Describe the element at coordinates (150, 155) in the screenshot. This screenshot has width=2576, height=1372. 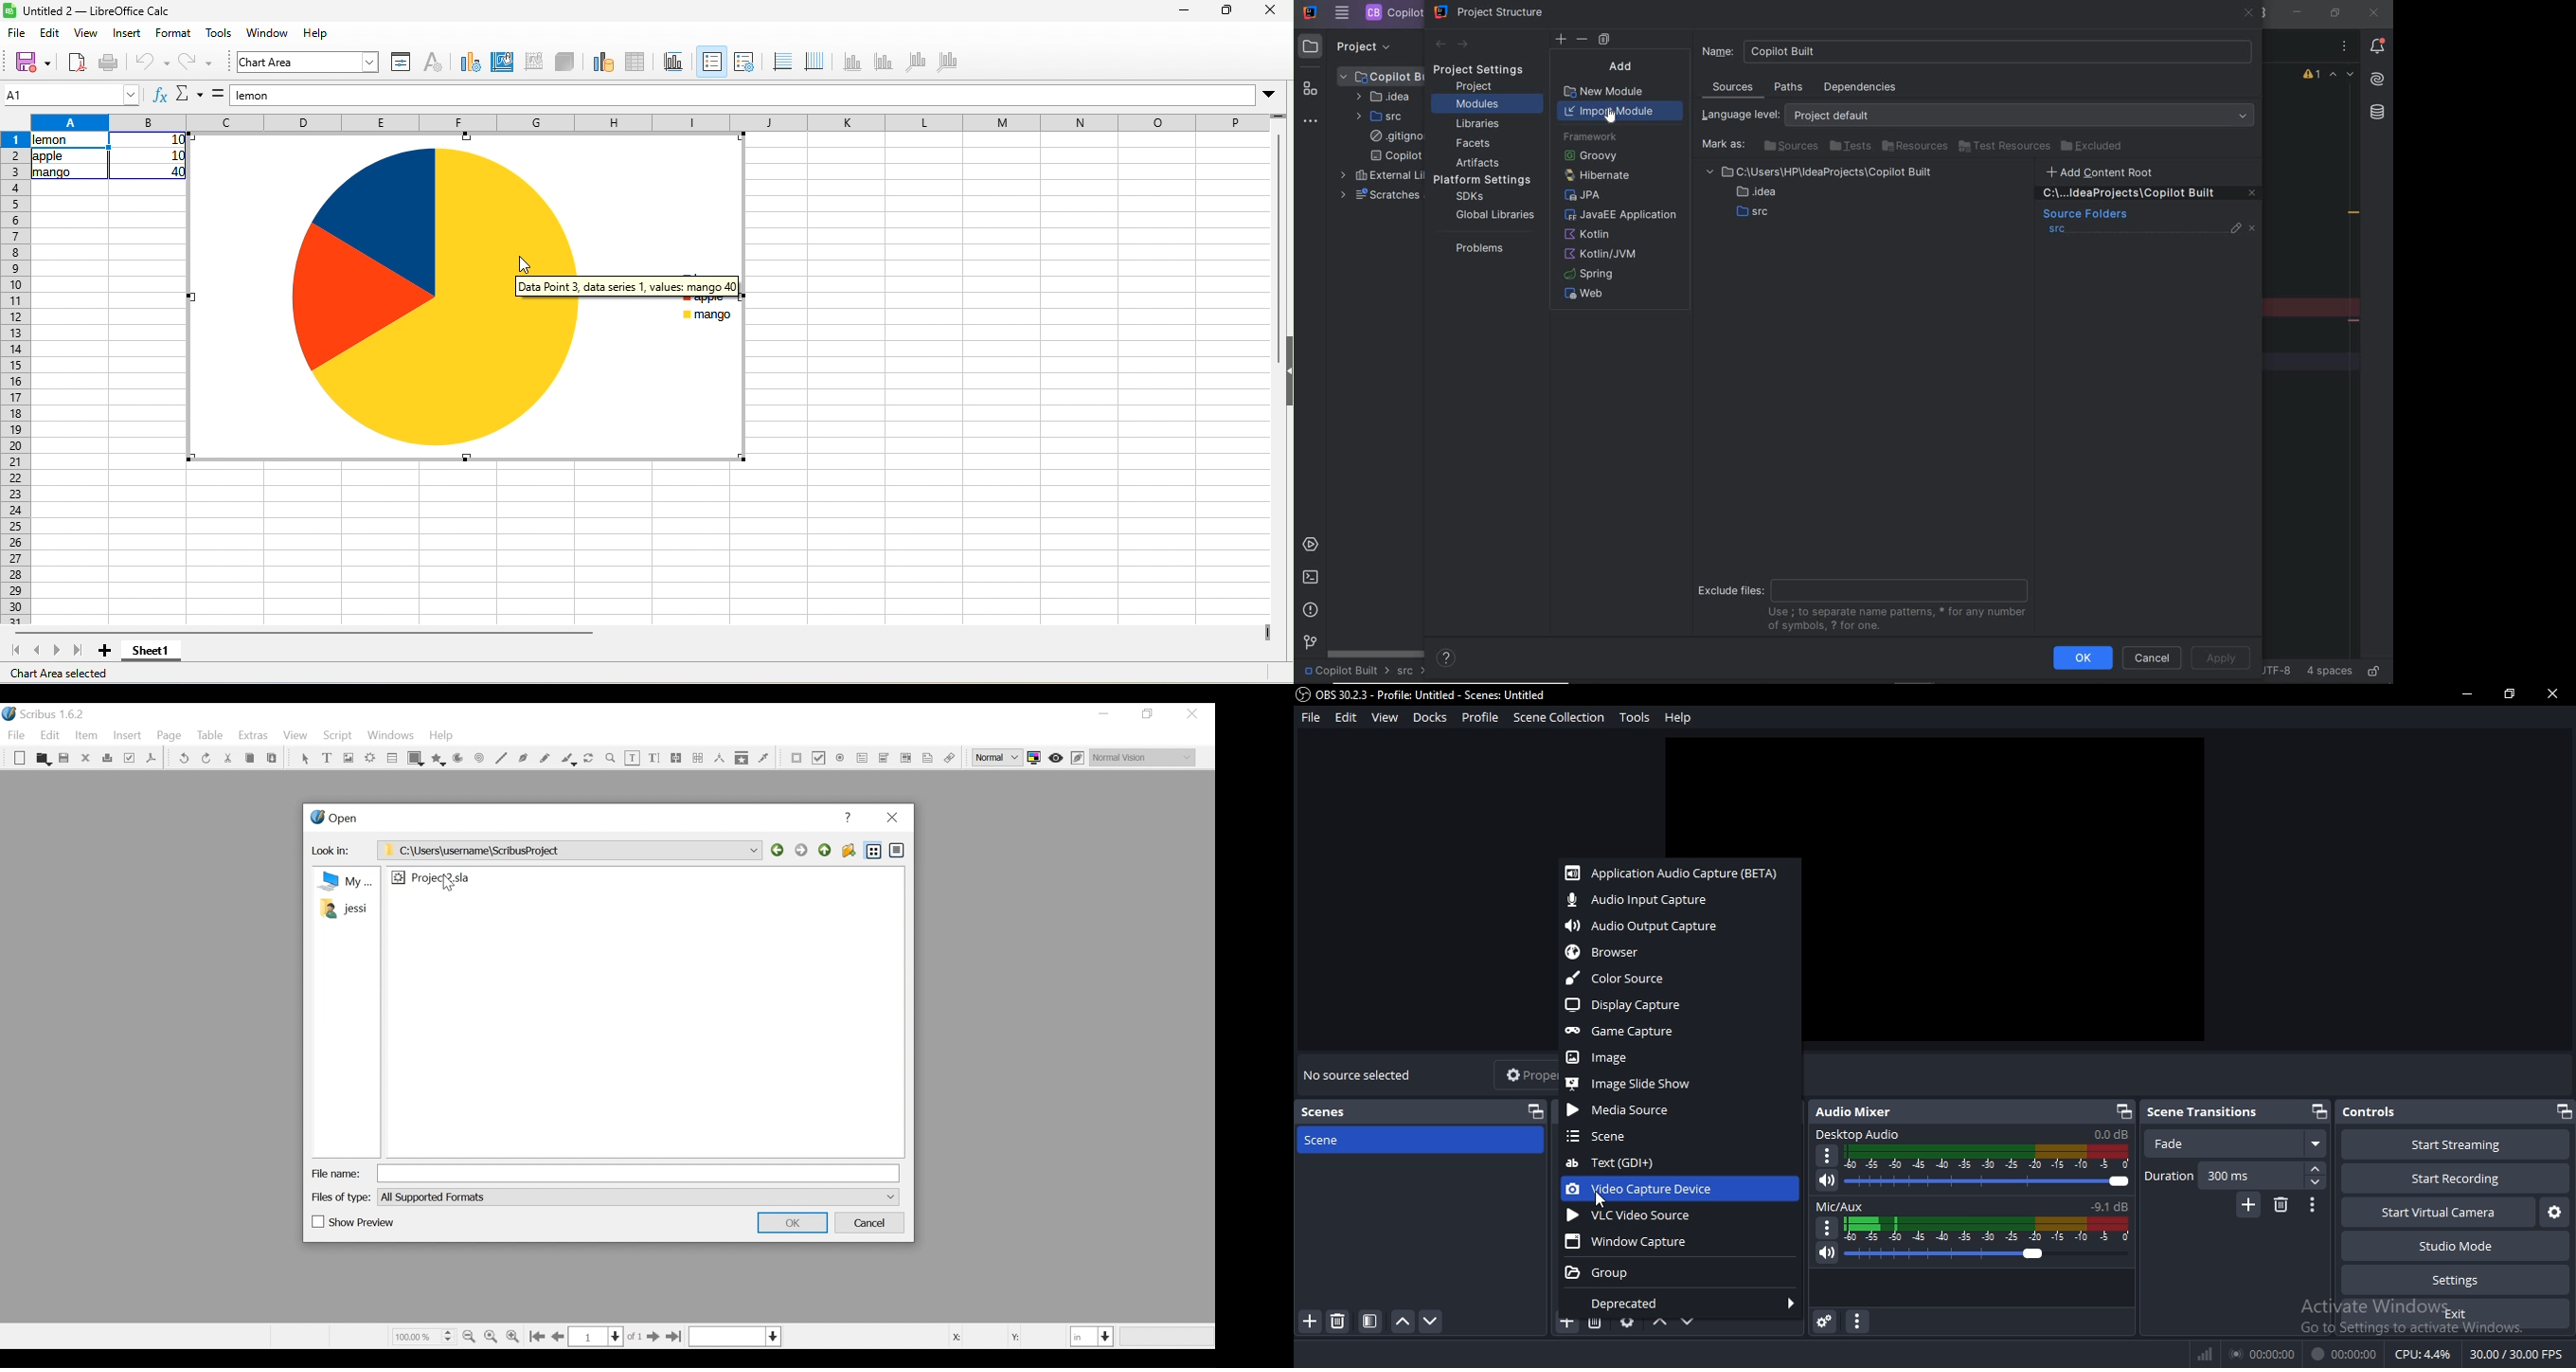
I see `10` at that location.